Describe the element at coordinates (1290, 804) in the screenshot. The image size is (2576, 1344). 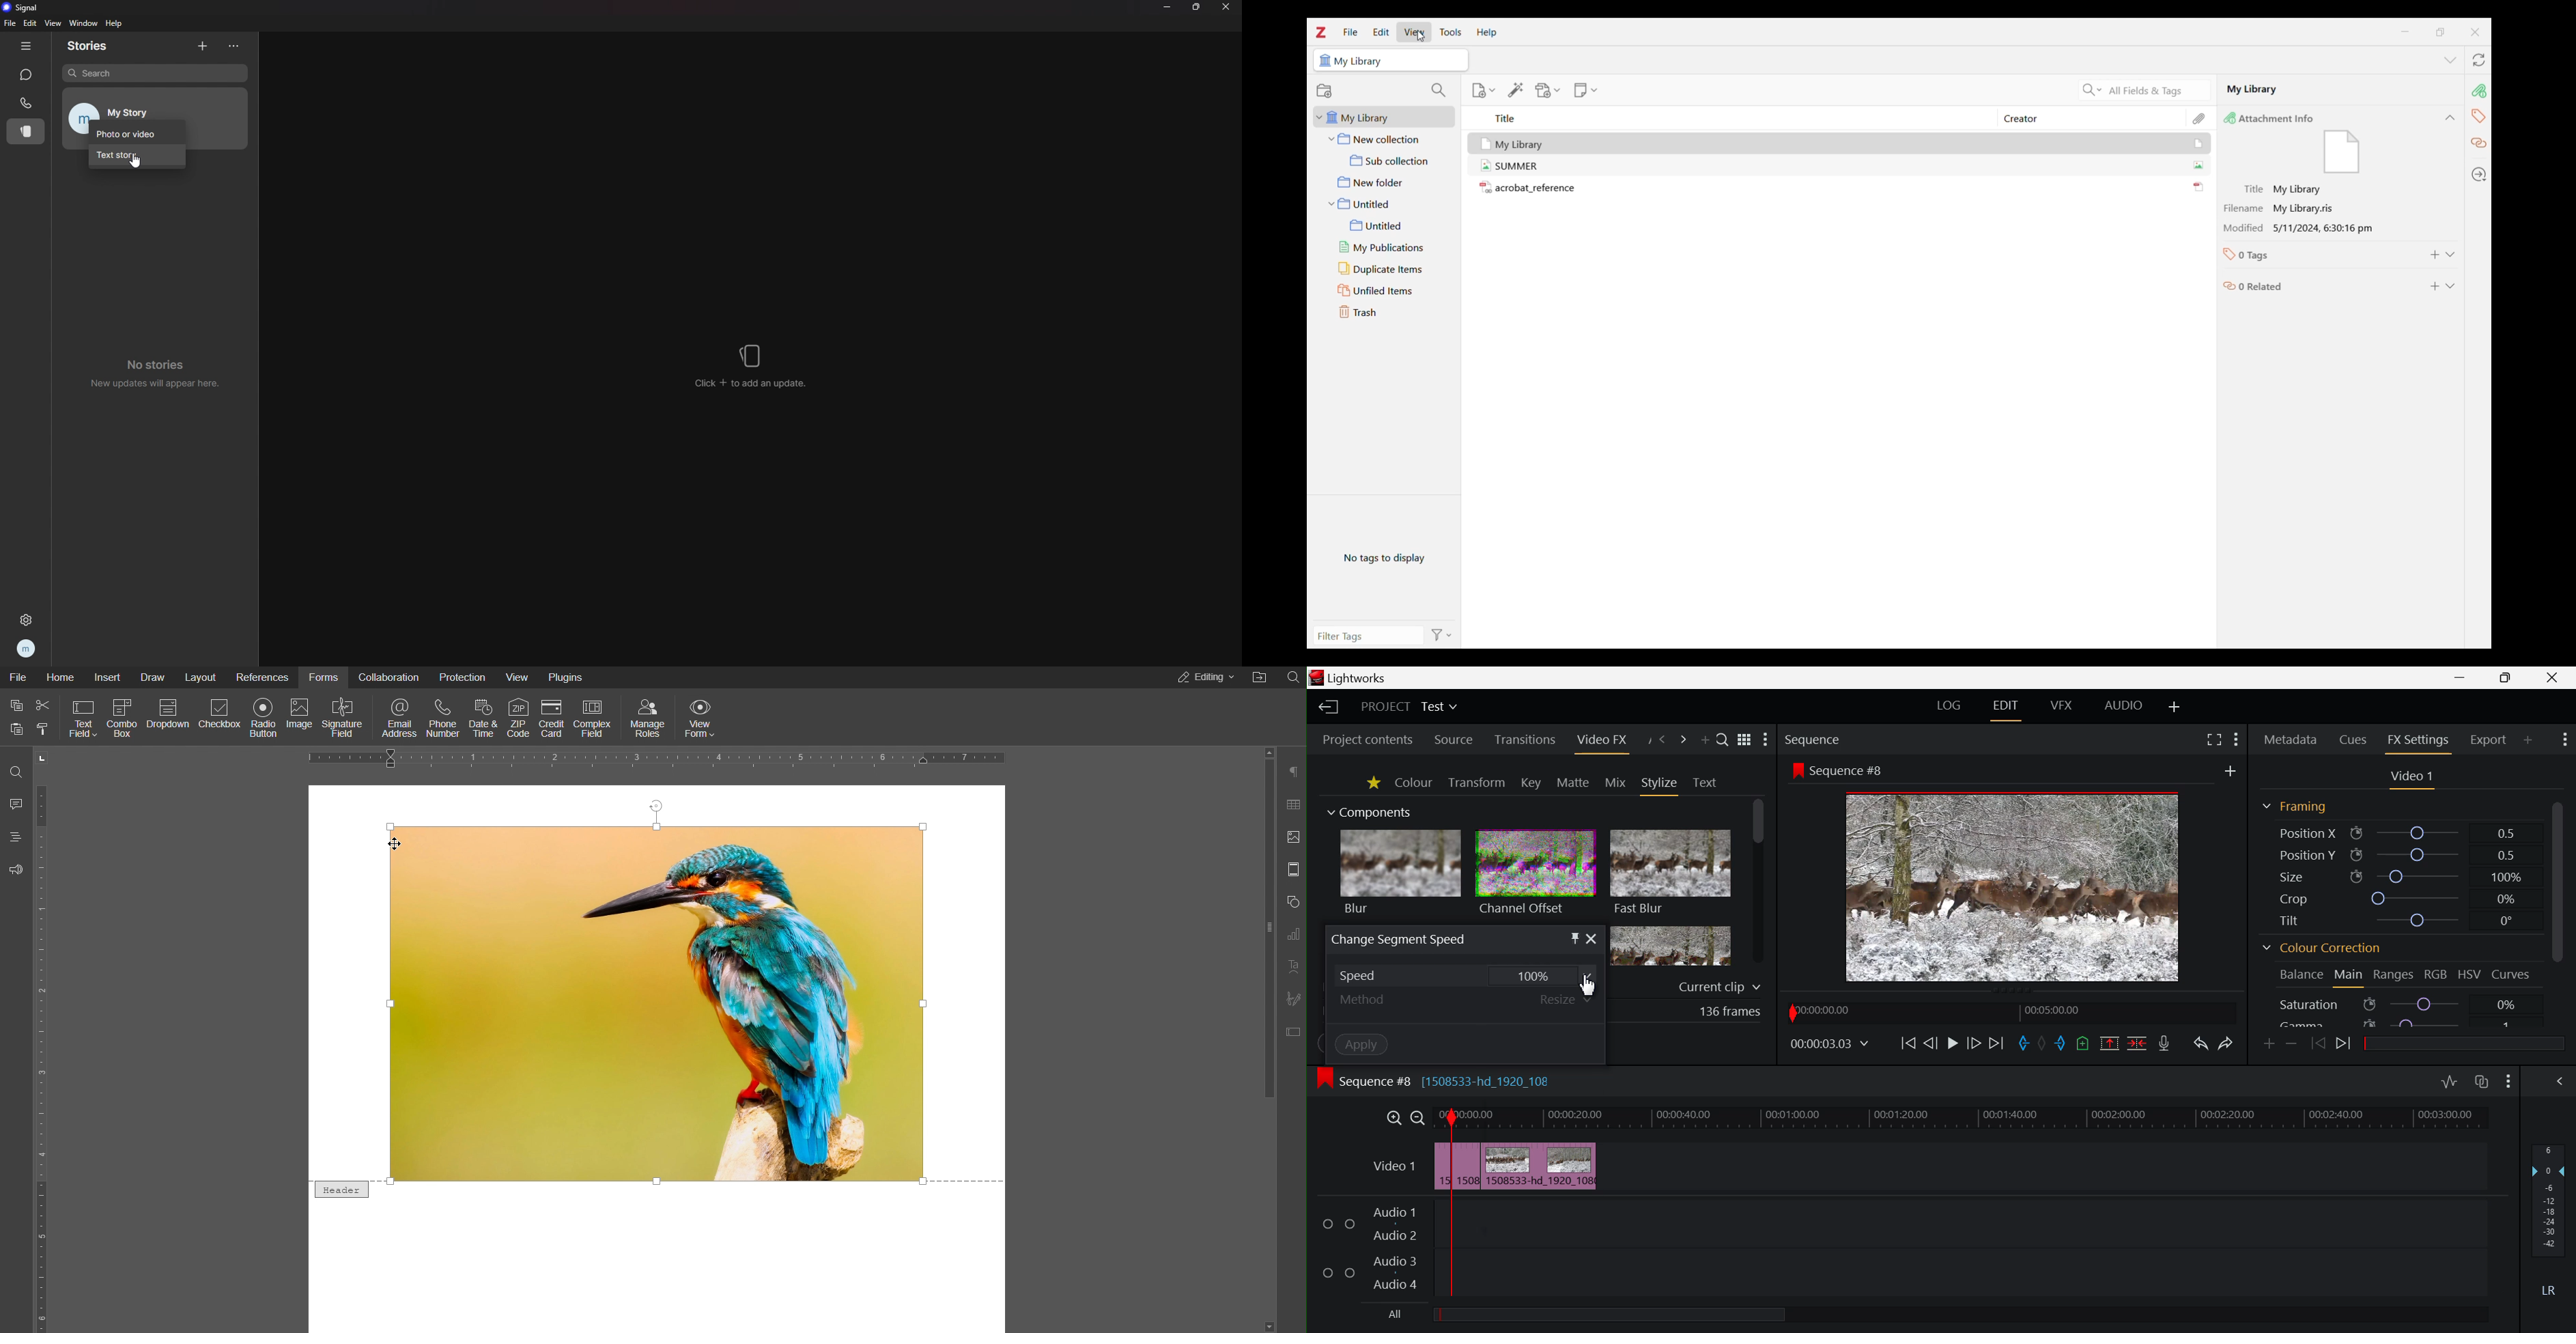
I see `Table Settings` at that location.